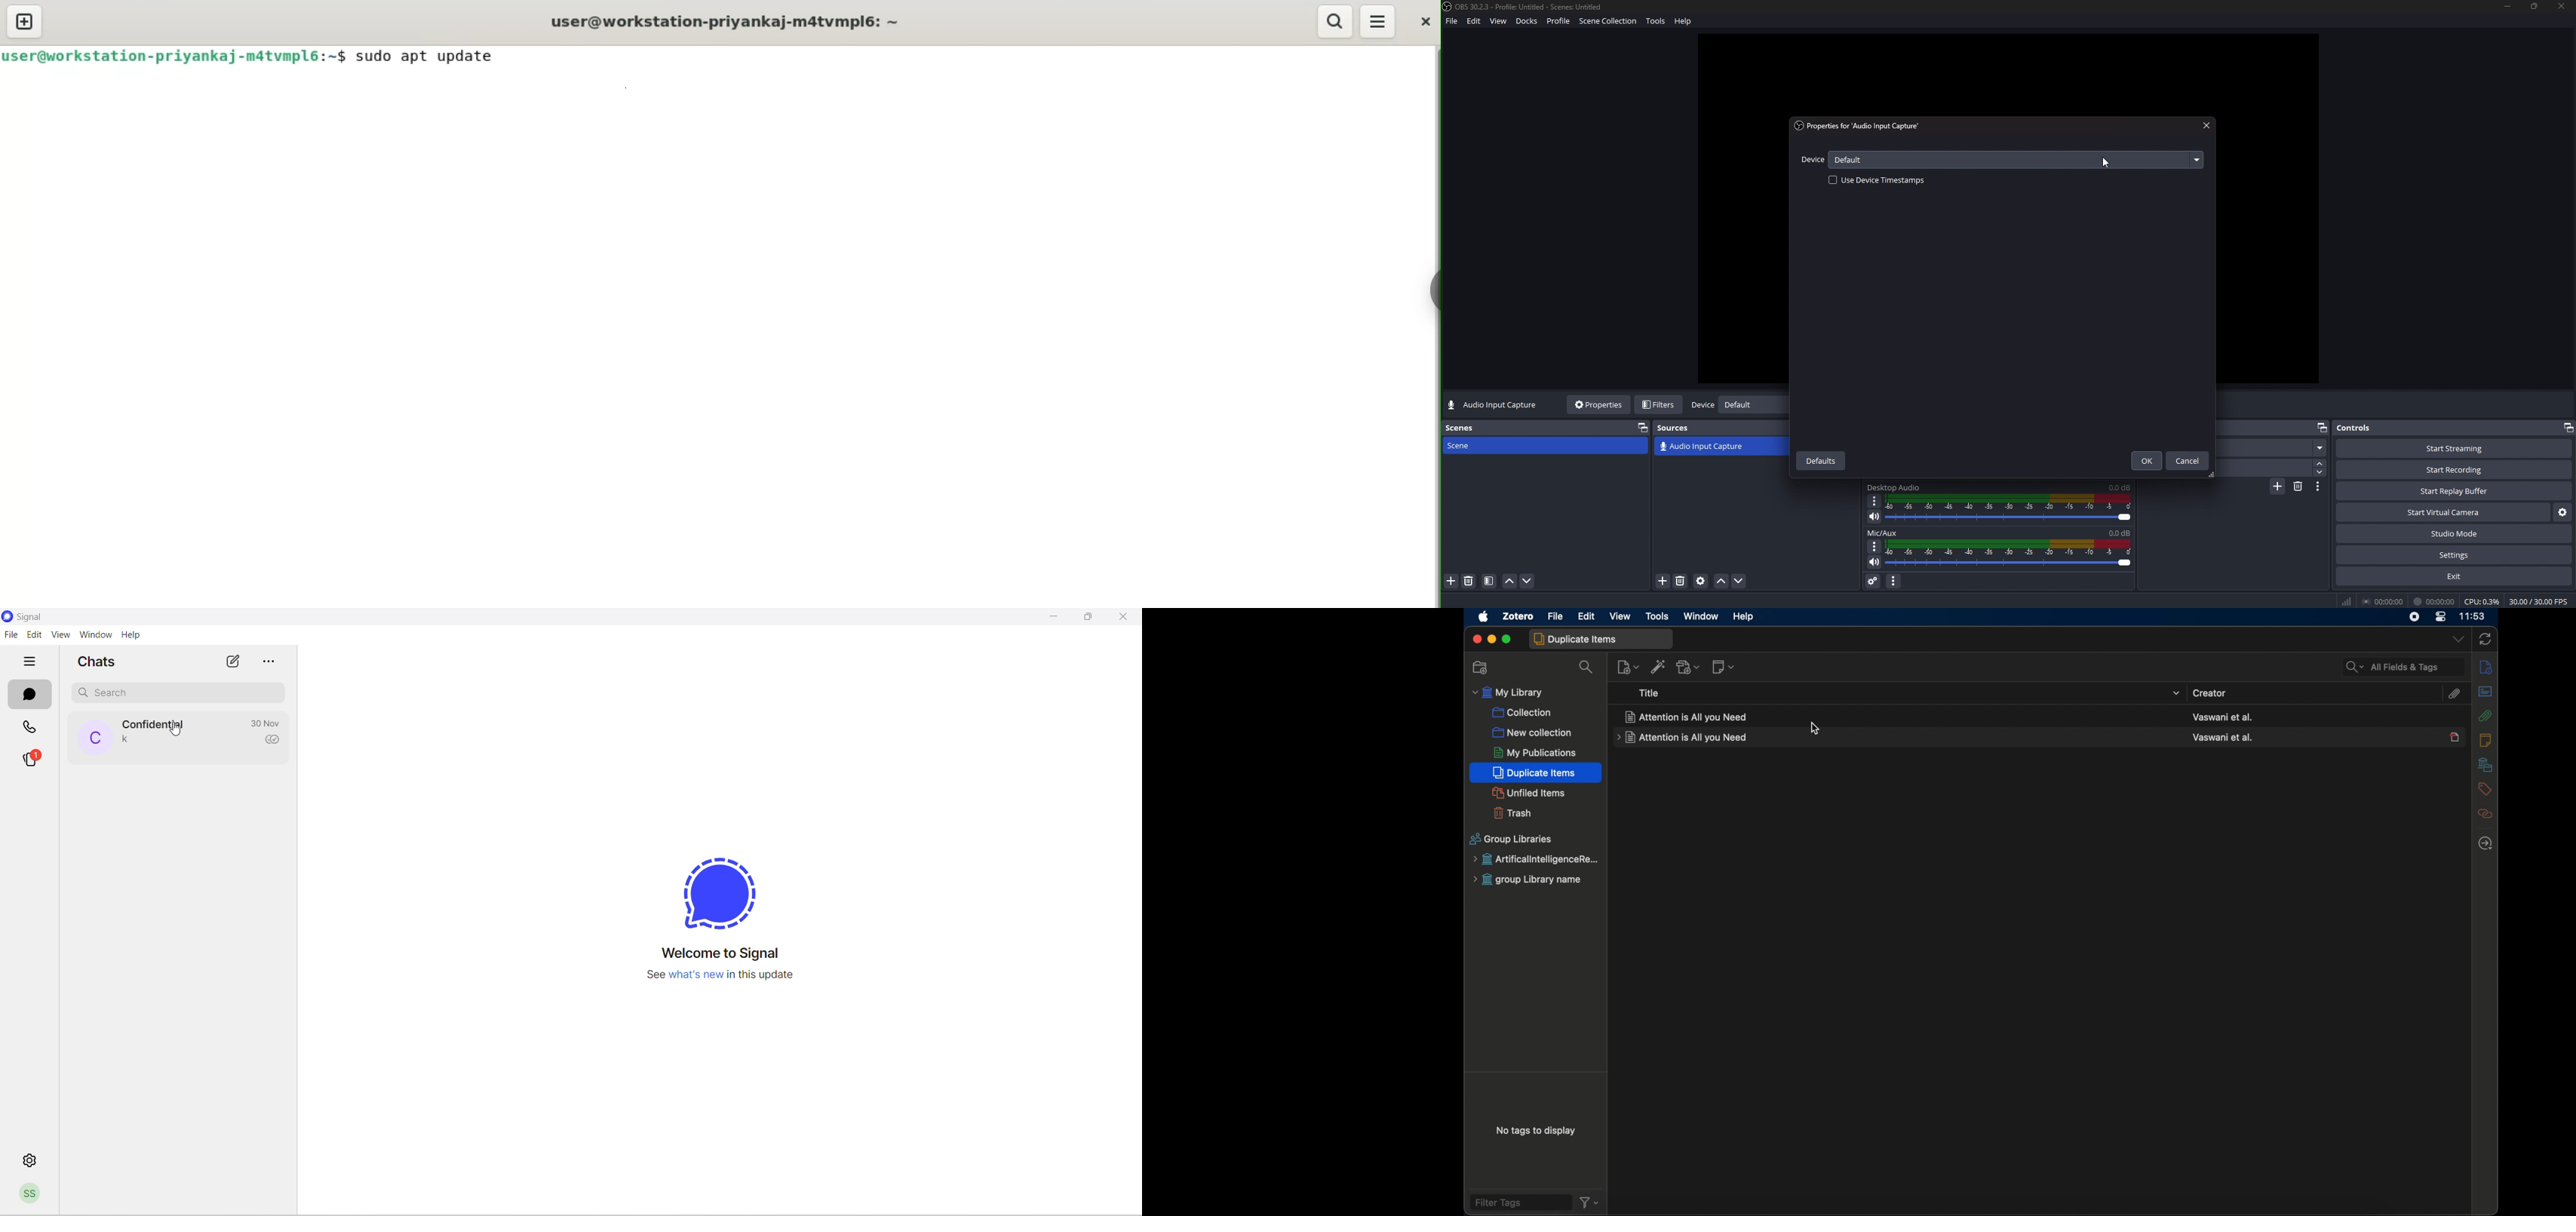 The height and width of the screenshot is (1232, 2576). I want to click on group library, so click(1532, 880).